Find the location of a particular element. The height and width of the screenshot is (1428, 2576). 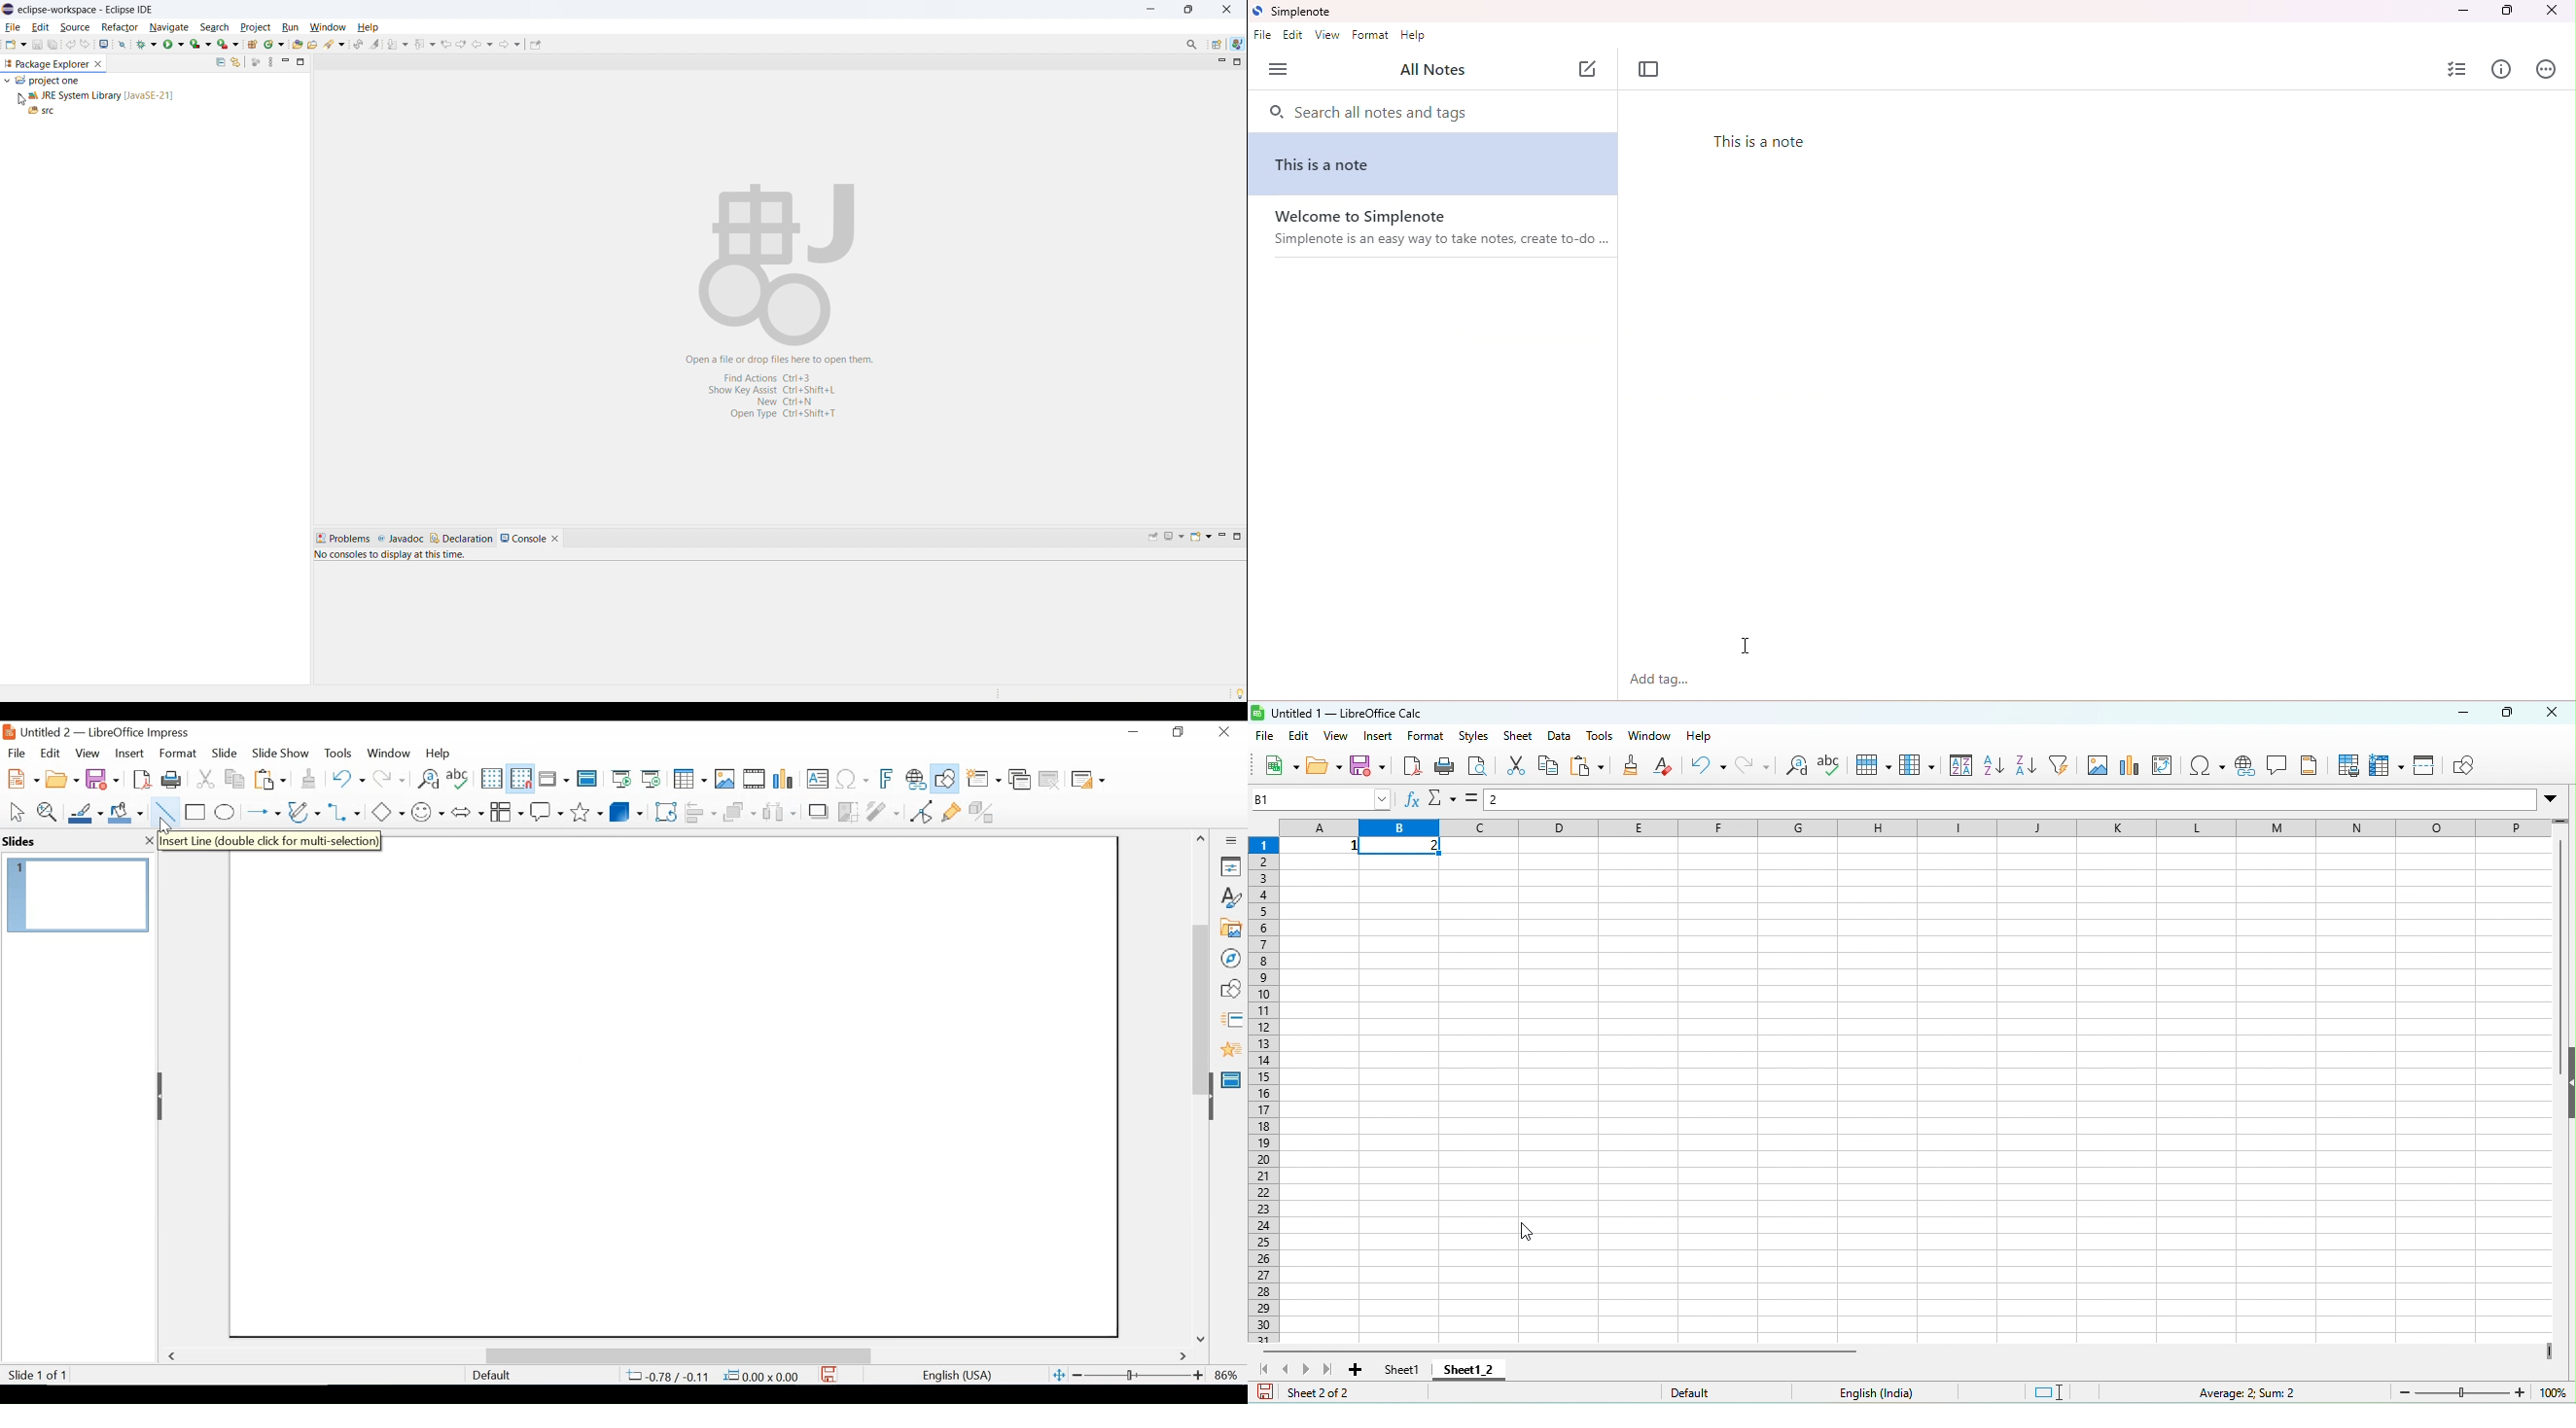

collapse all is located at coordinates (220, 62).